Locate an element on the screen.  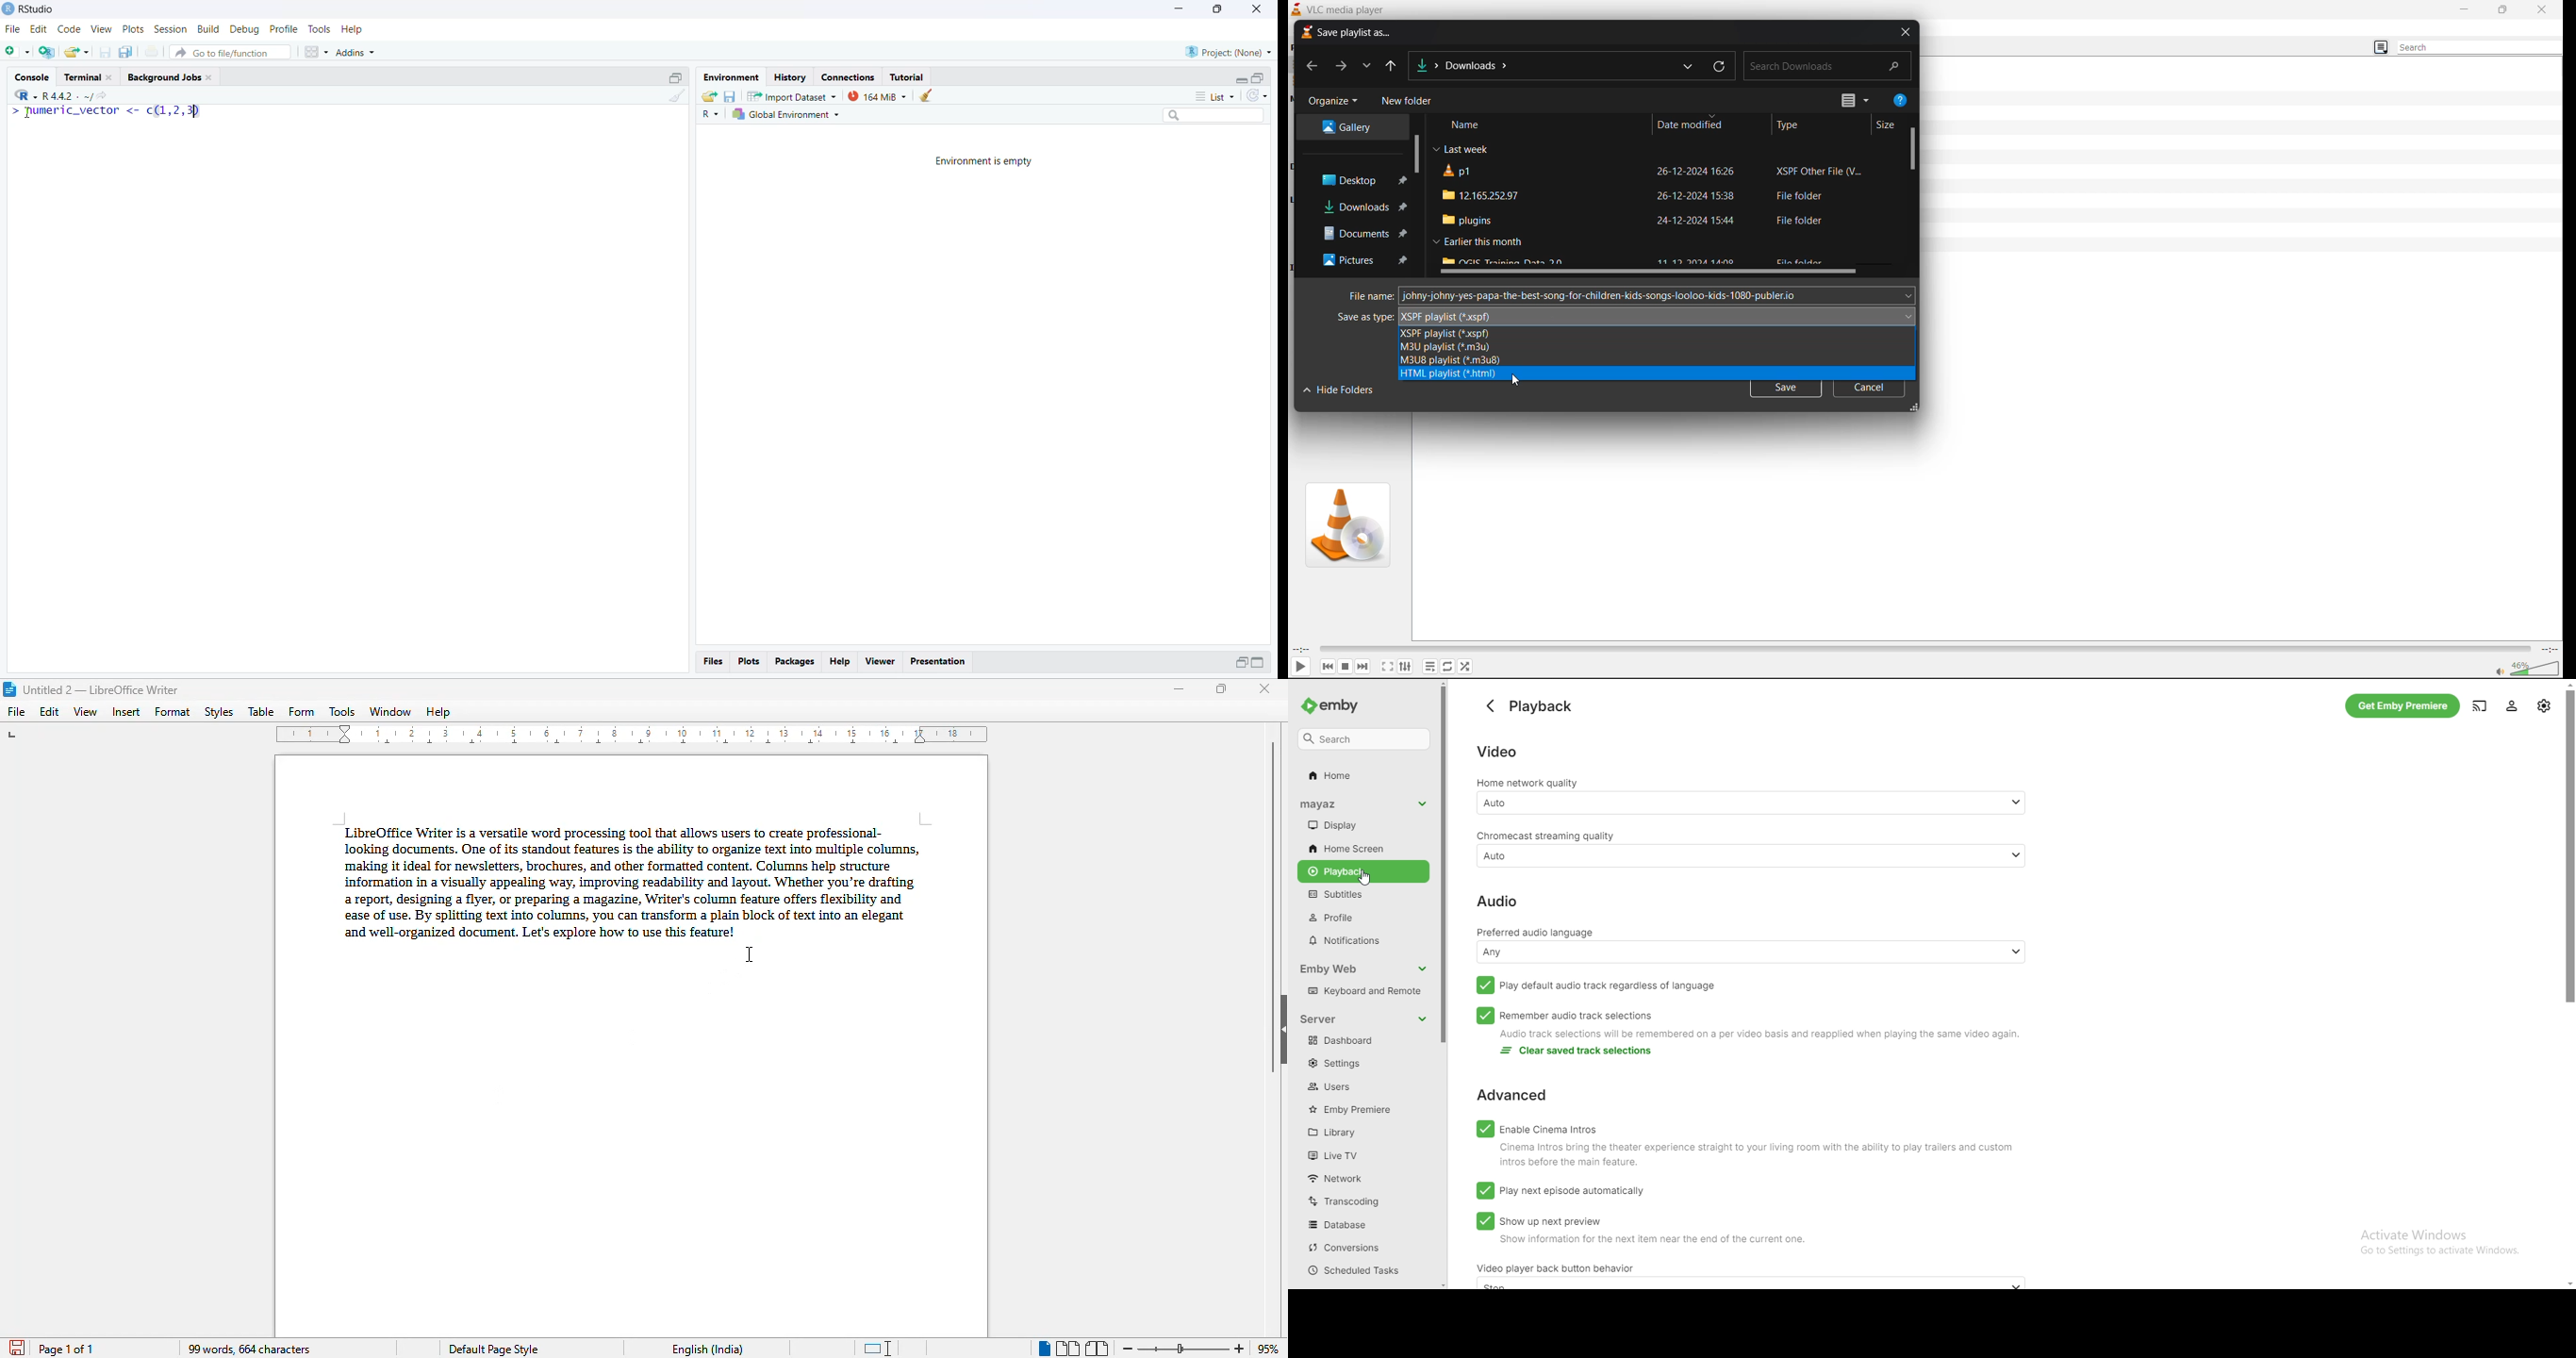
minimize is located at coordinates (1176, 9).